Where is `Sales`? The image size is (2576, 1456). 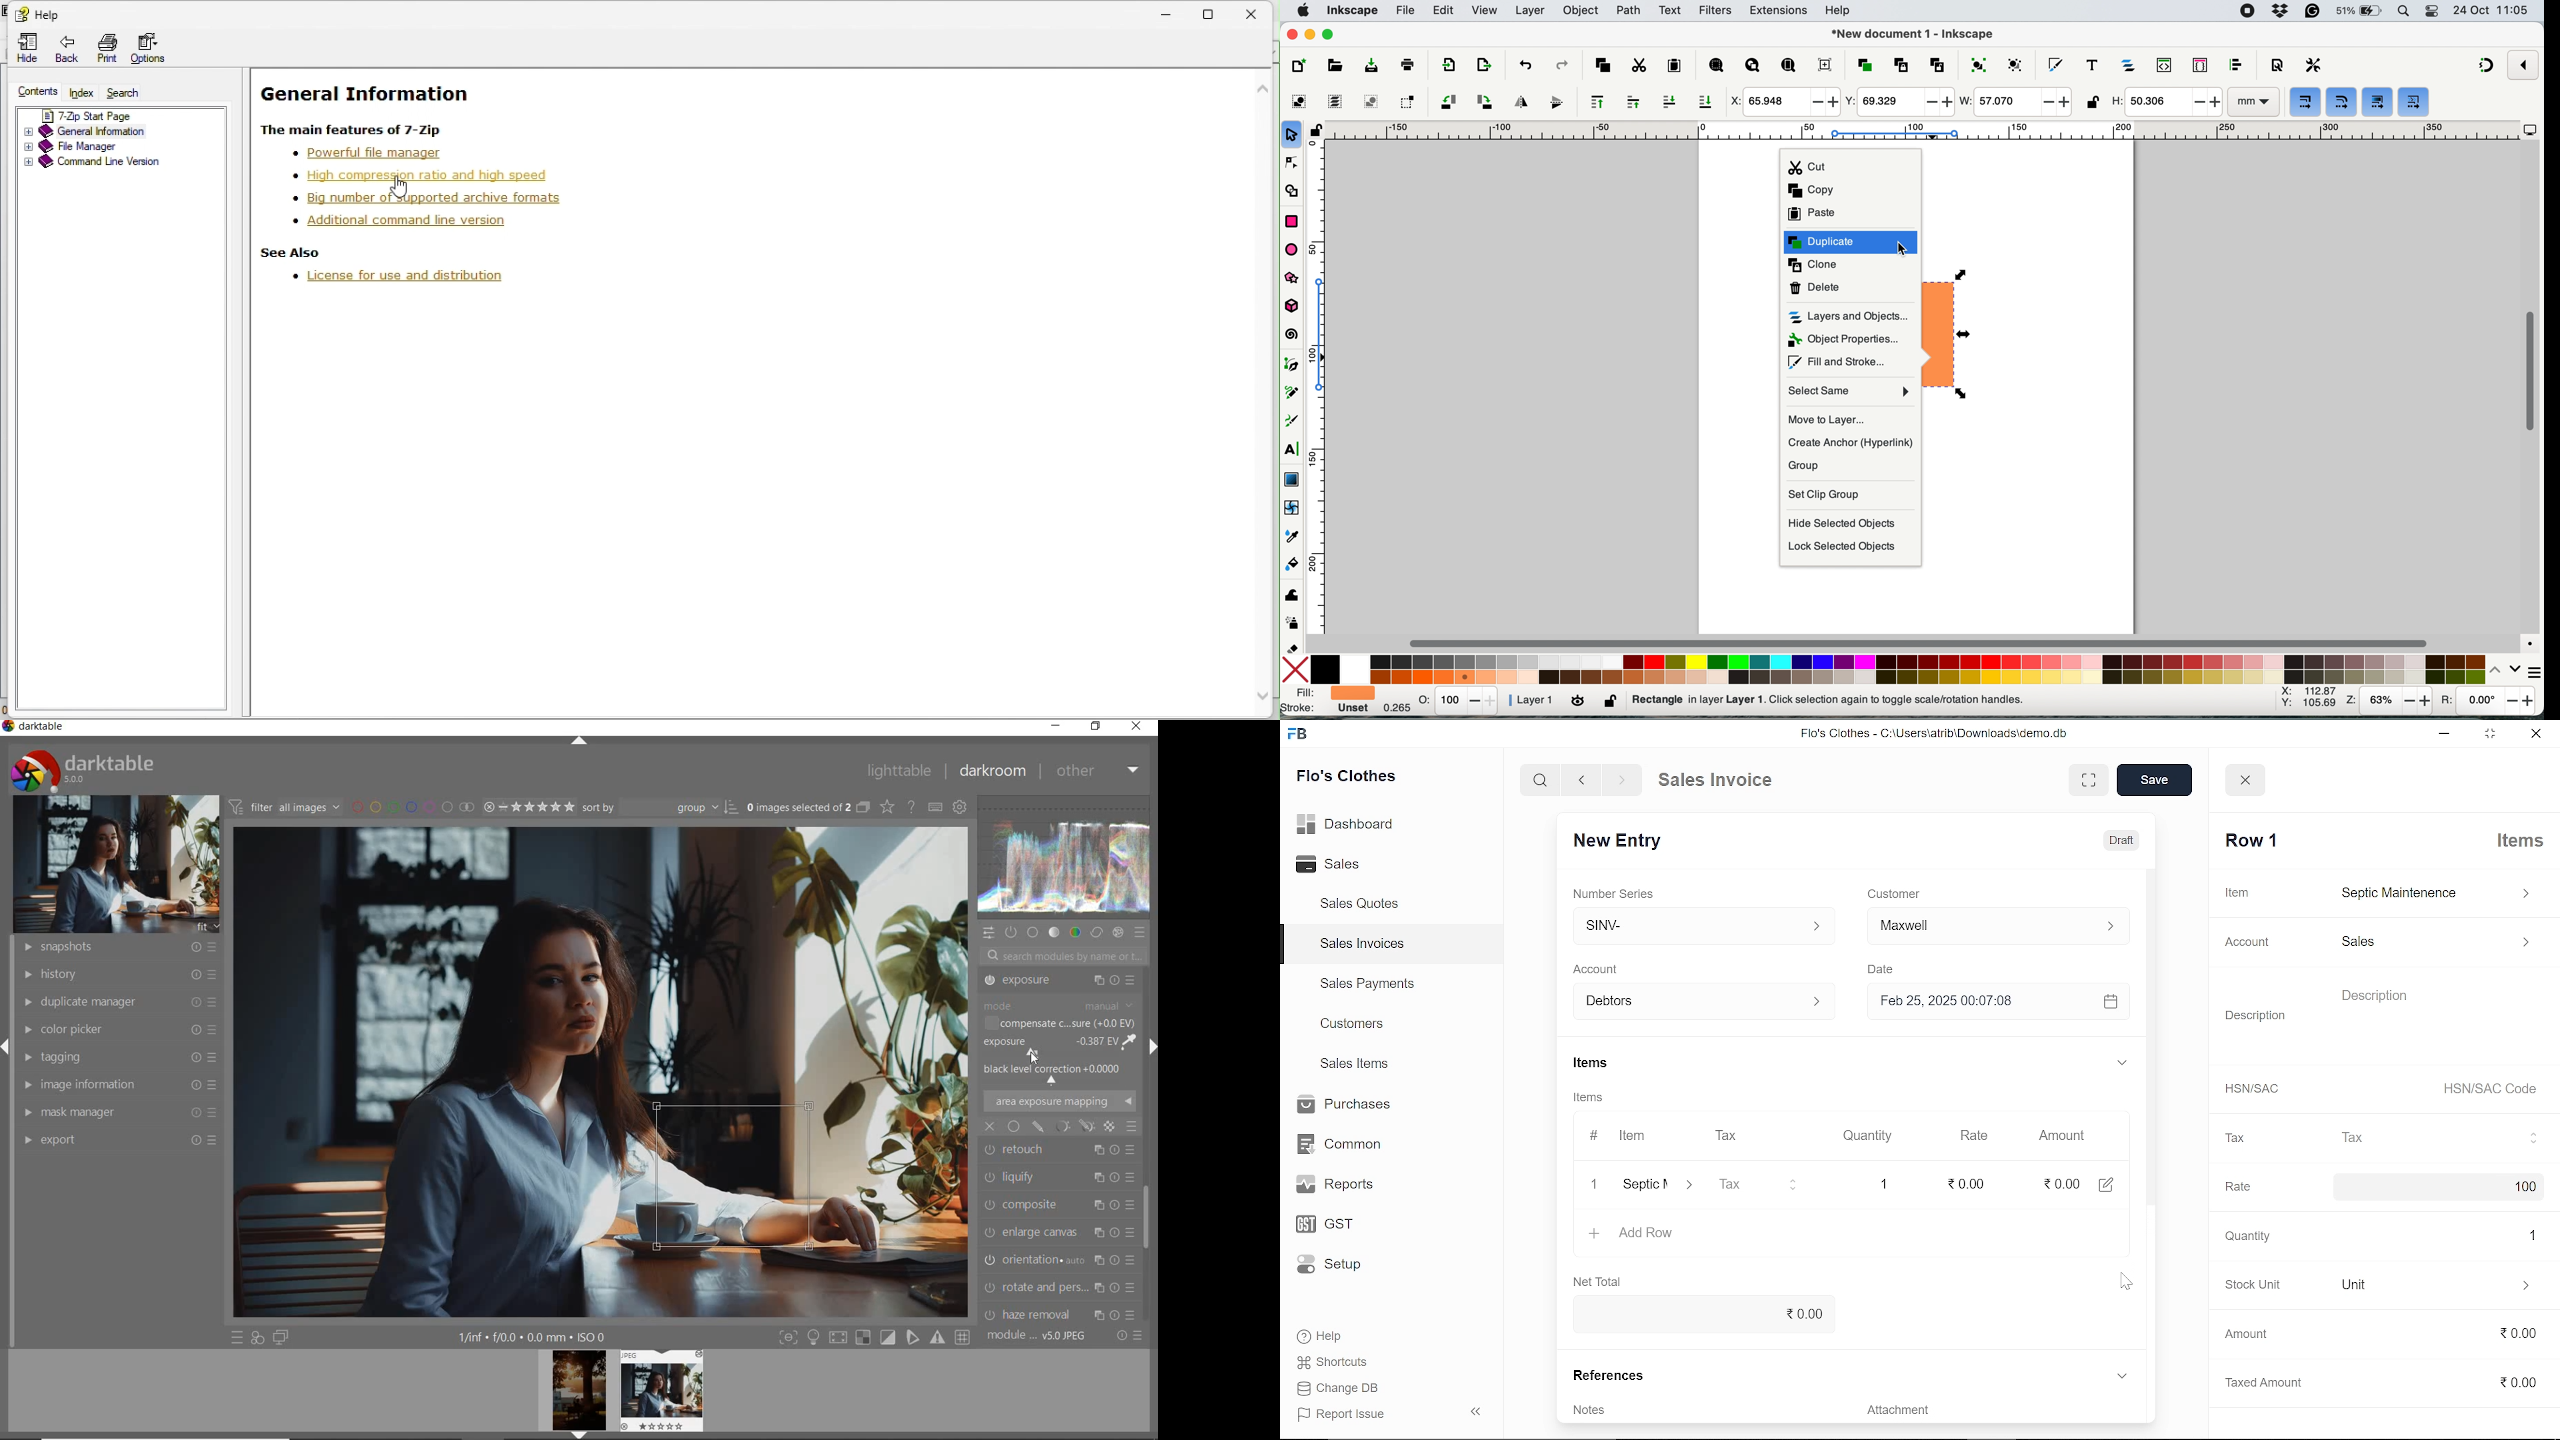
Sales is located at coordinates (1337, 862).